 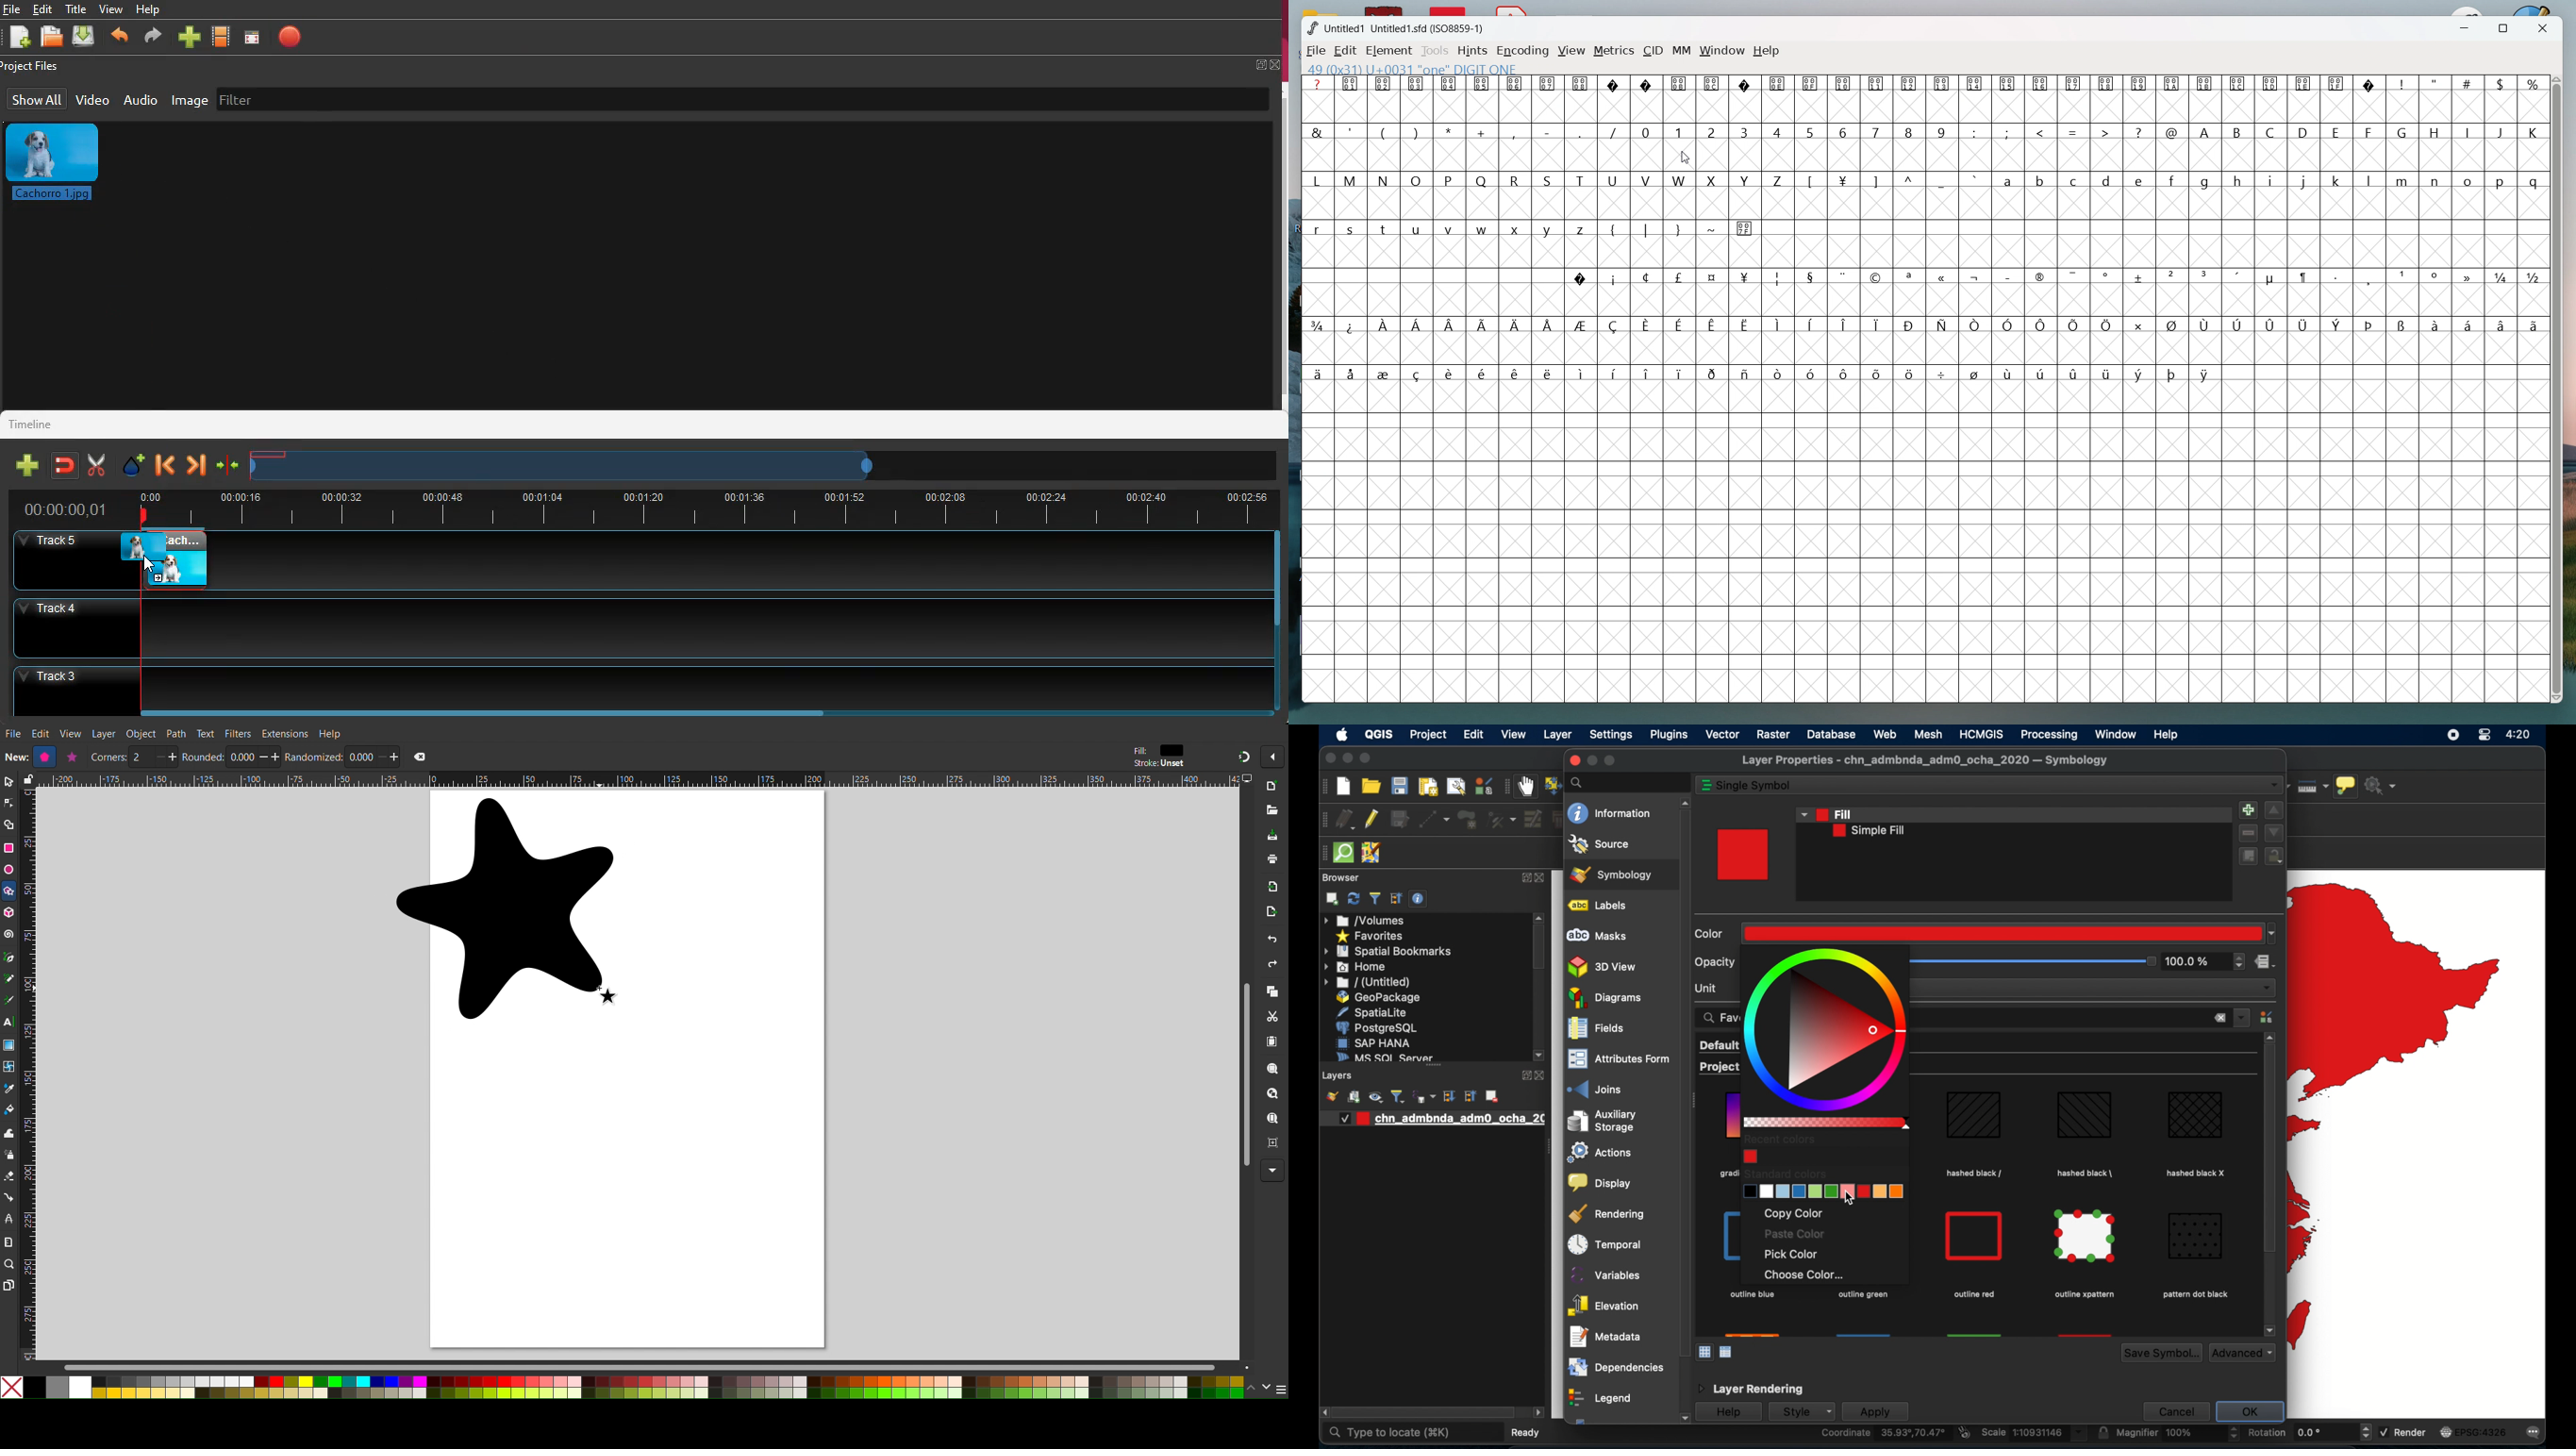 What do you see at coordinates (2338, 83) in the screenshot?
I see `symbol` at bounding box center [2338, 83].